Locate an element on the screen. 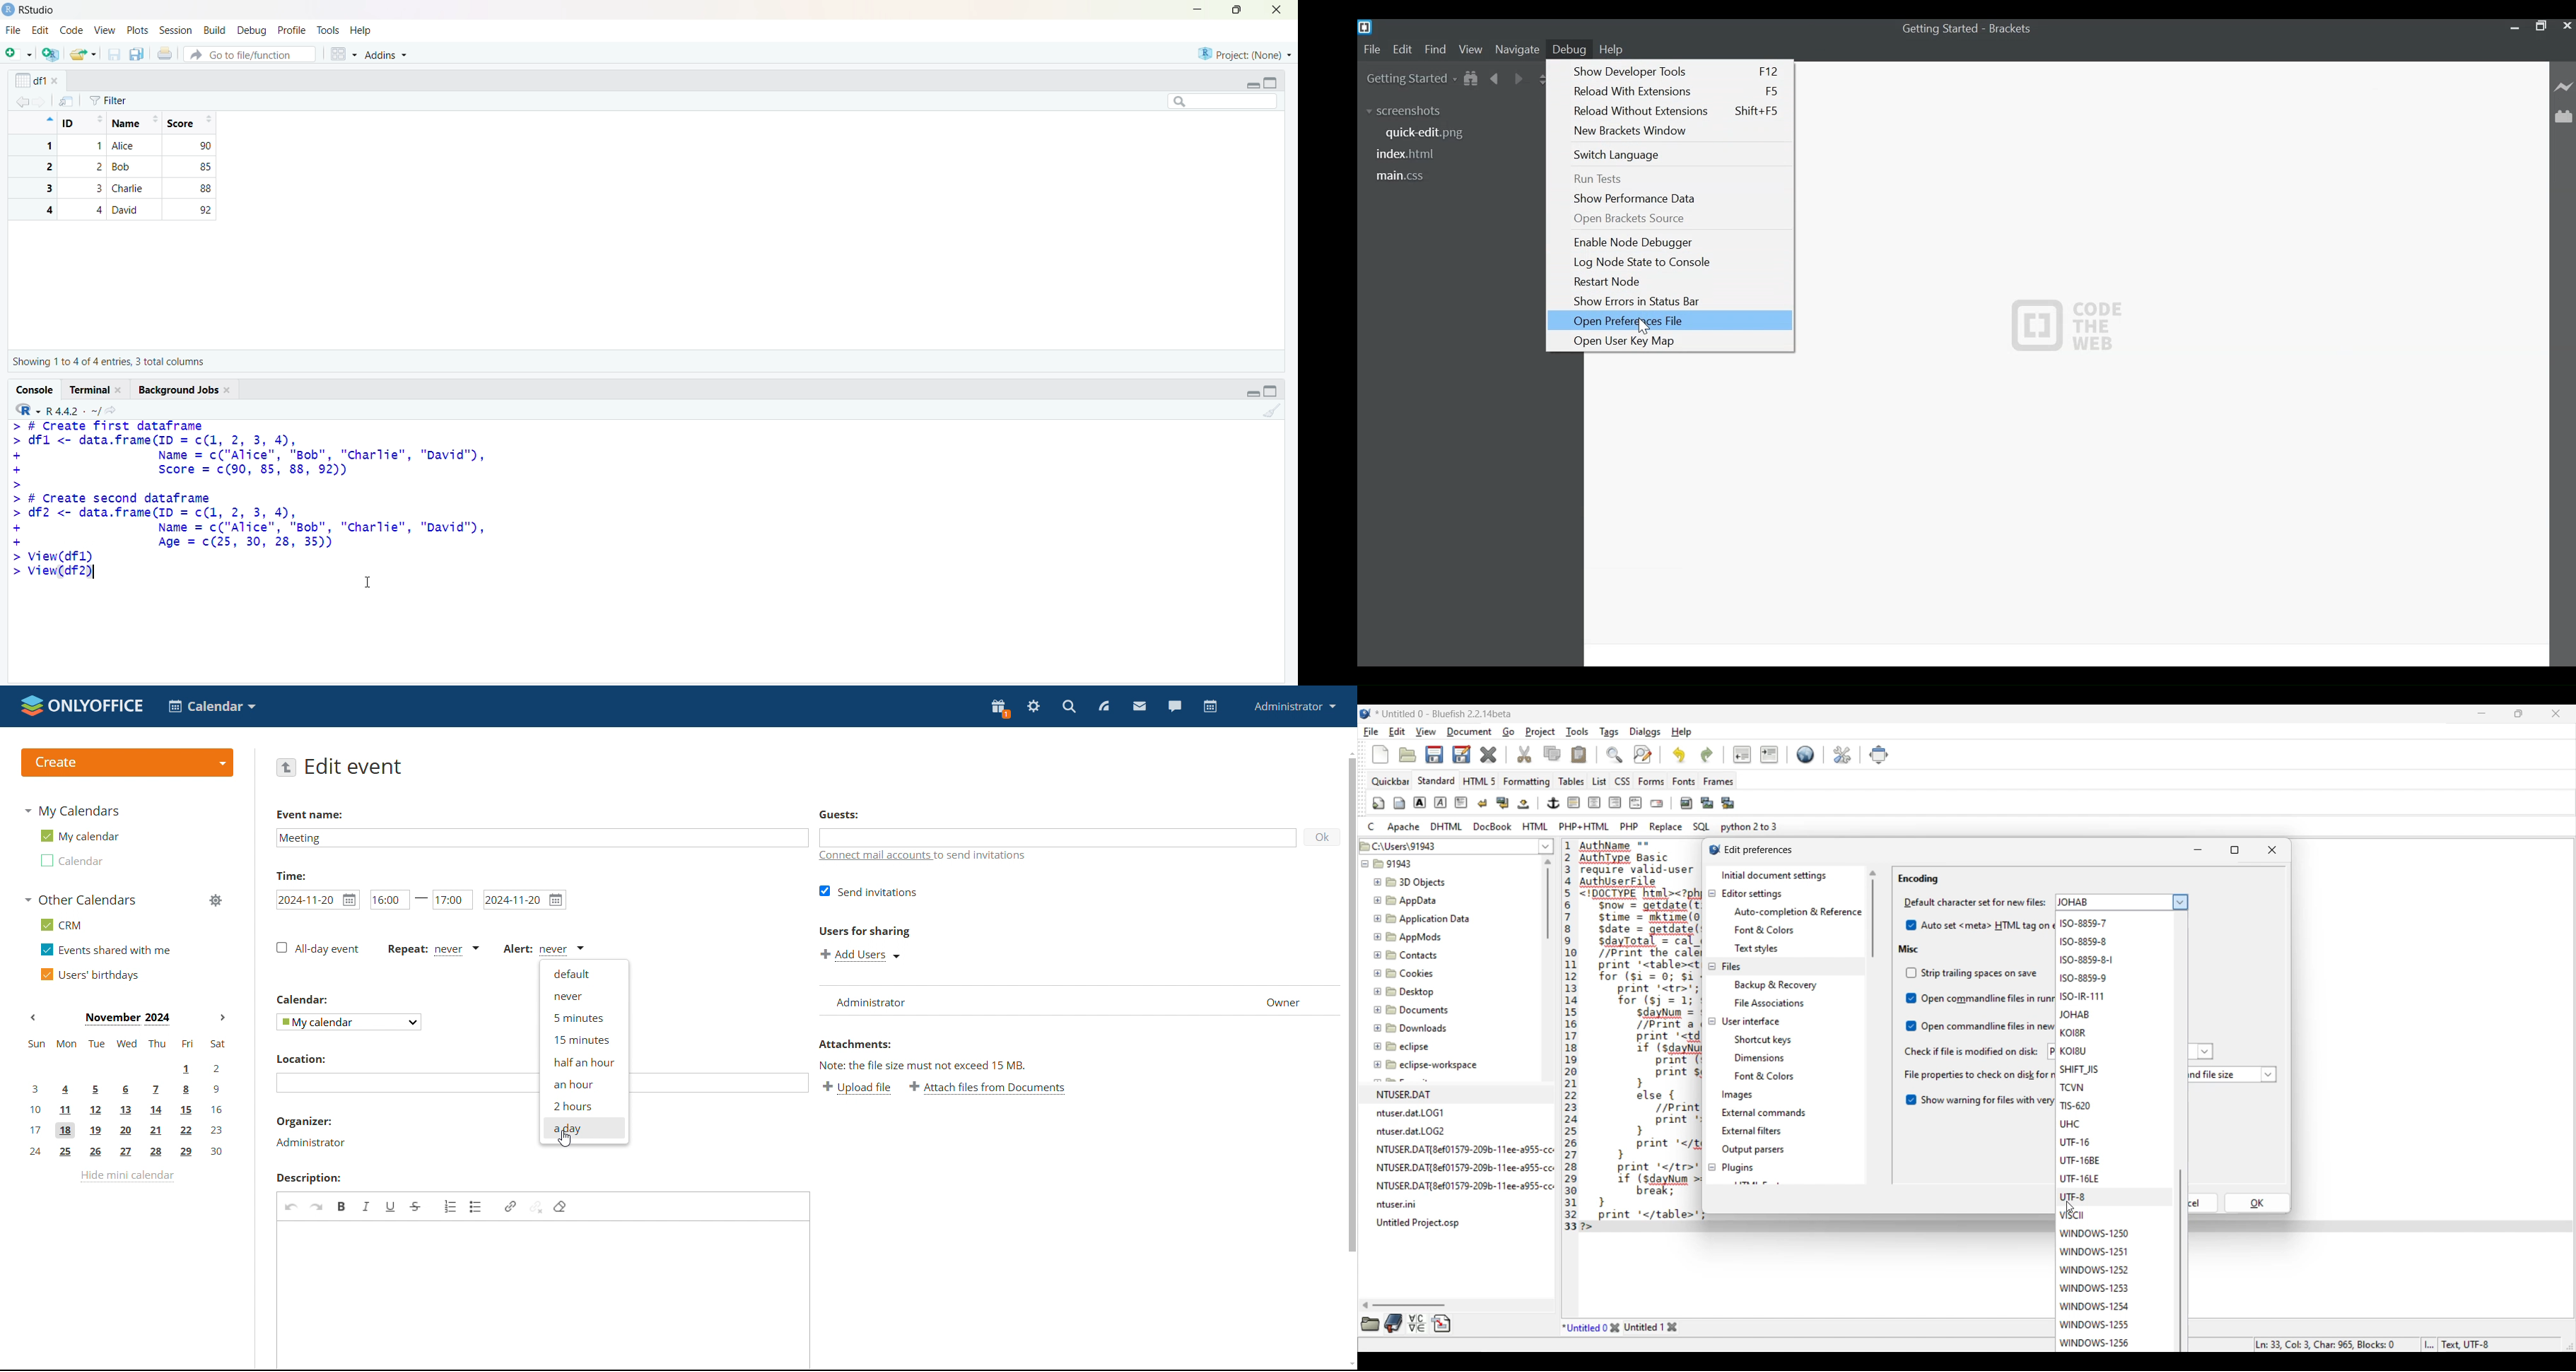 Image resolution: width=2576 pixels, height=1372 pixels. R is located at coordinates (28, 410).